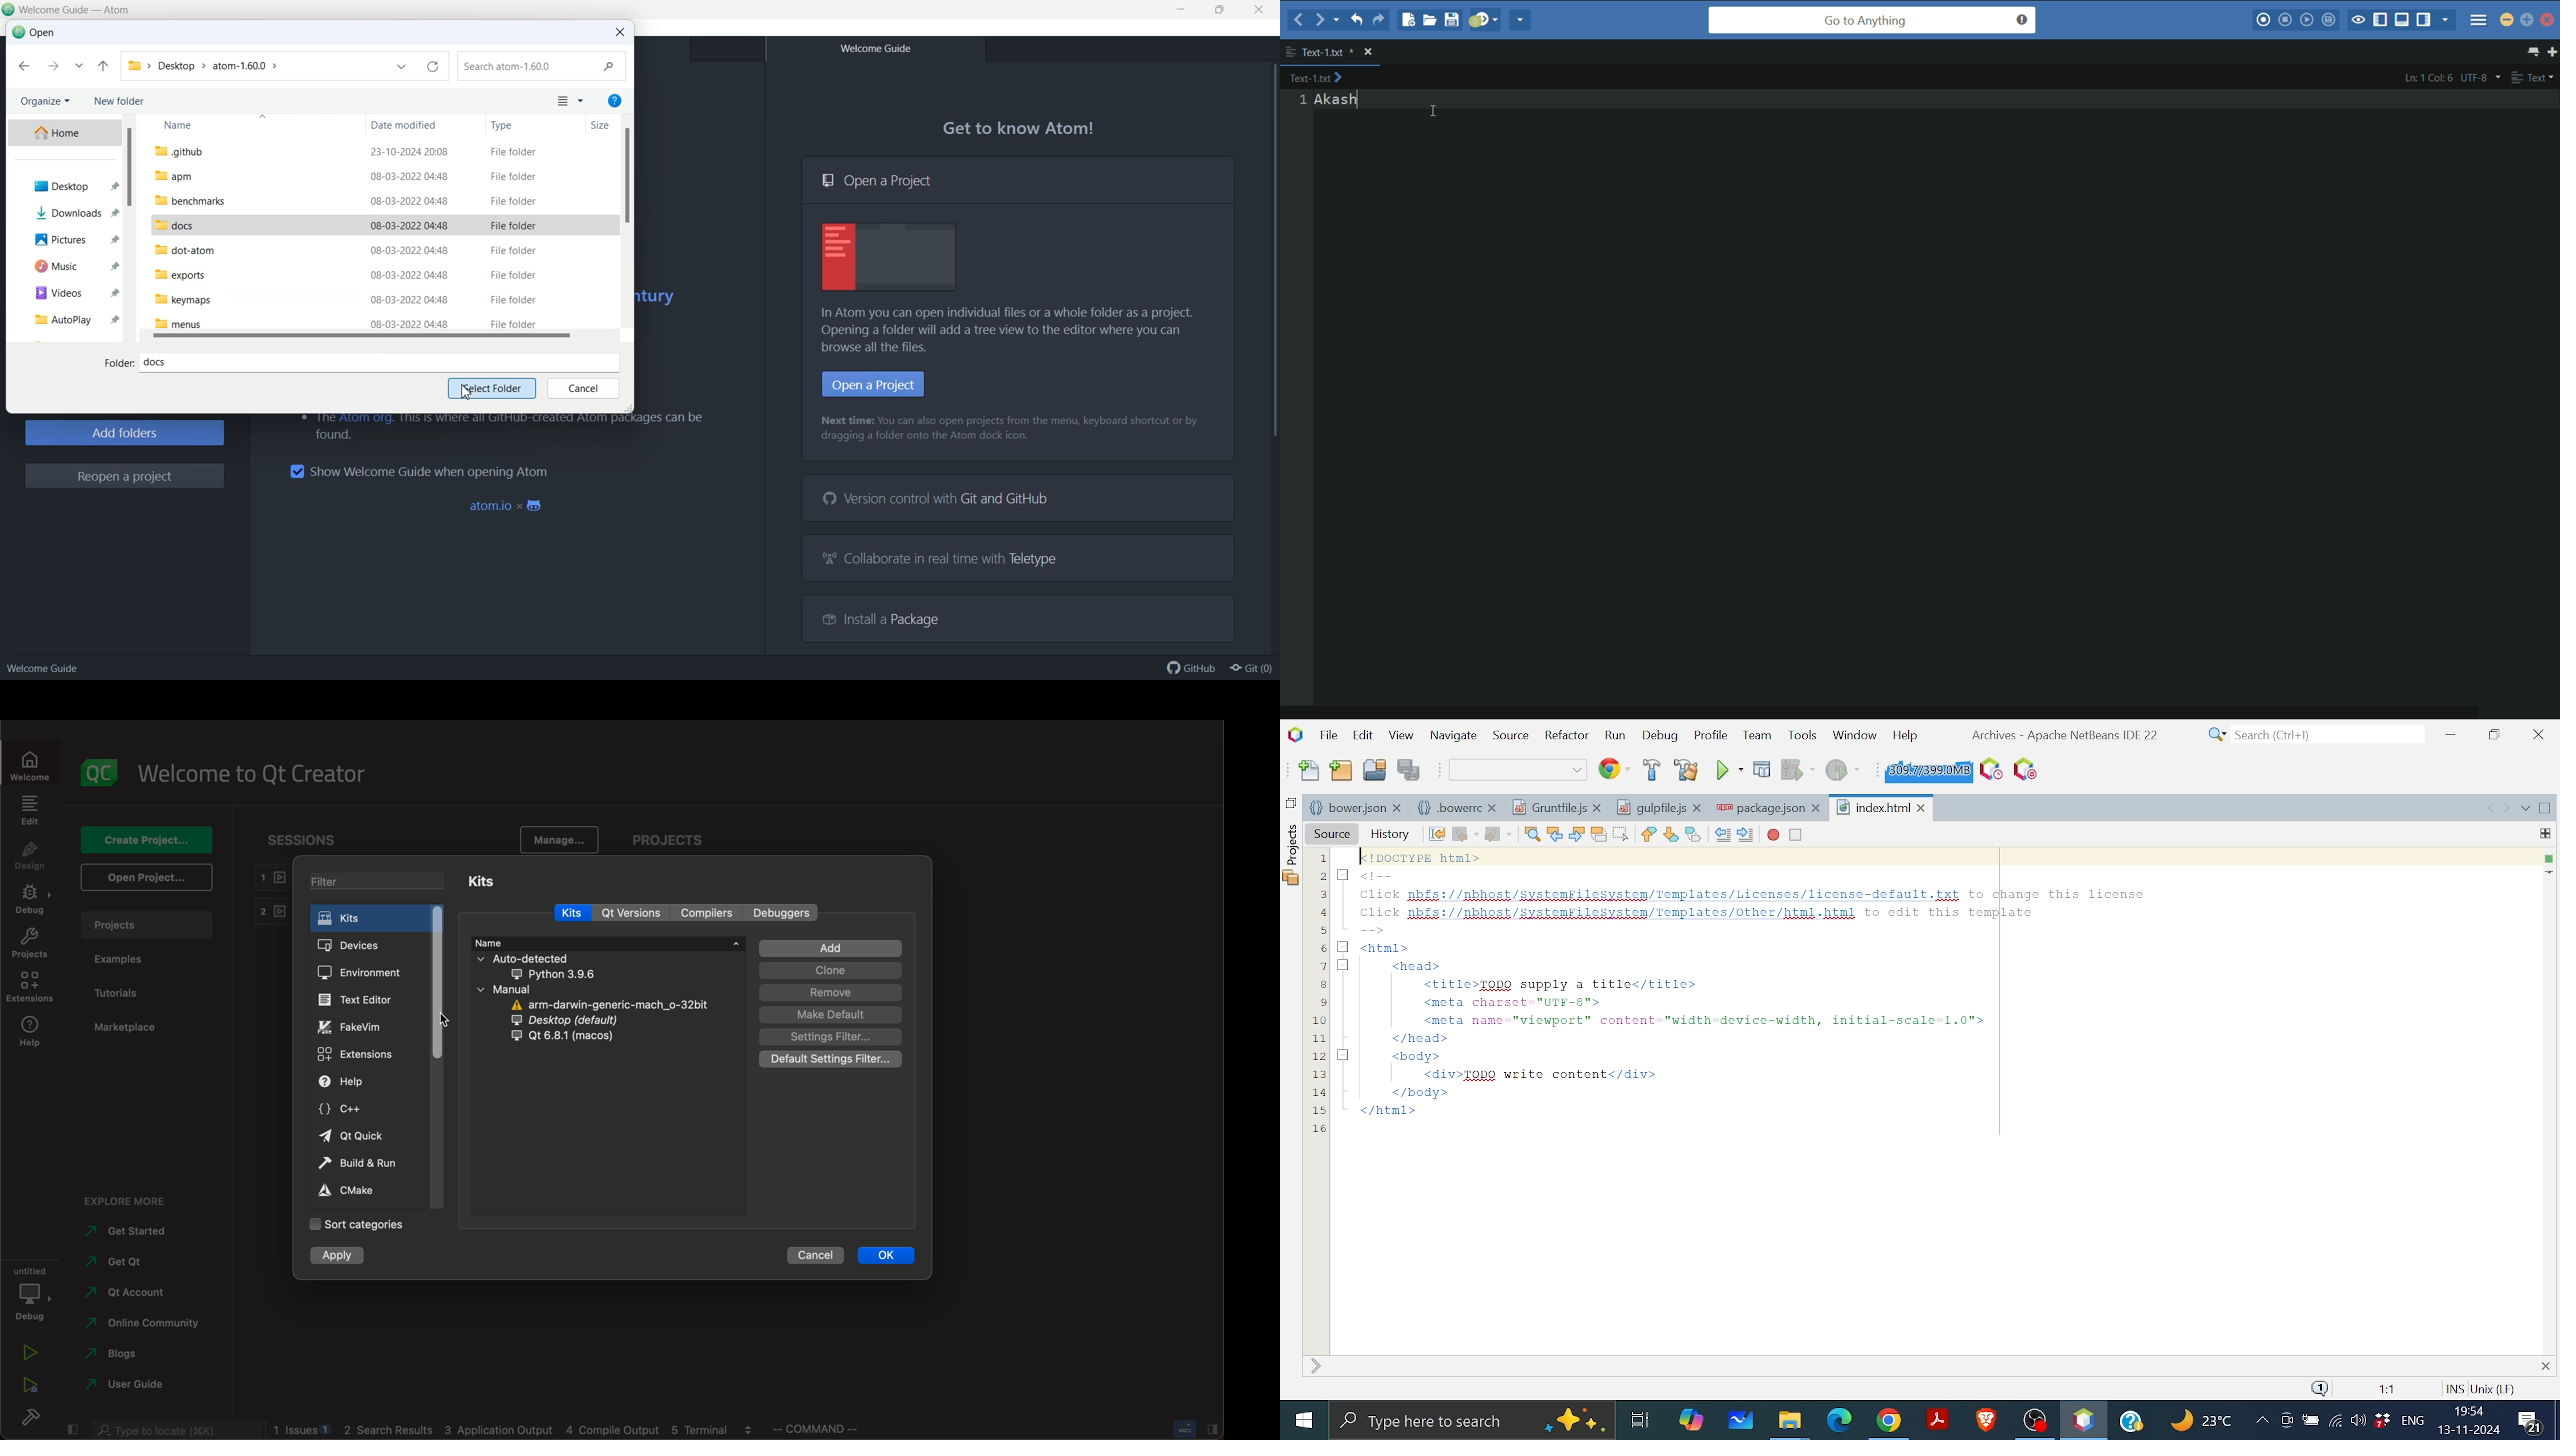  I want to click on default, so click(829, 1015).